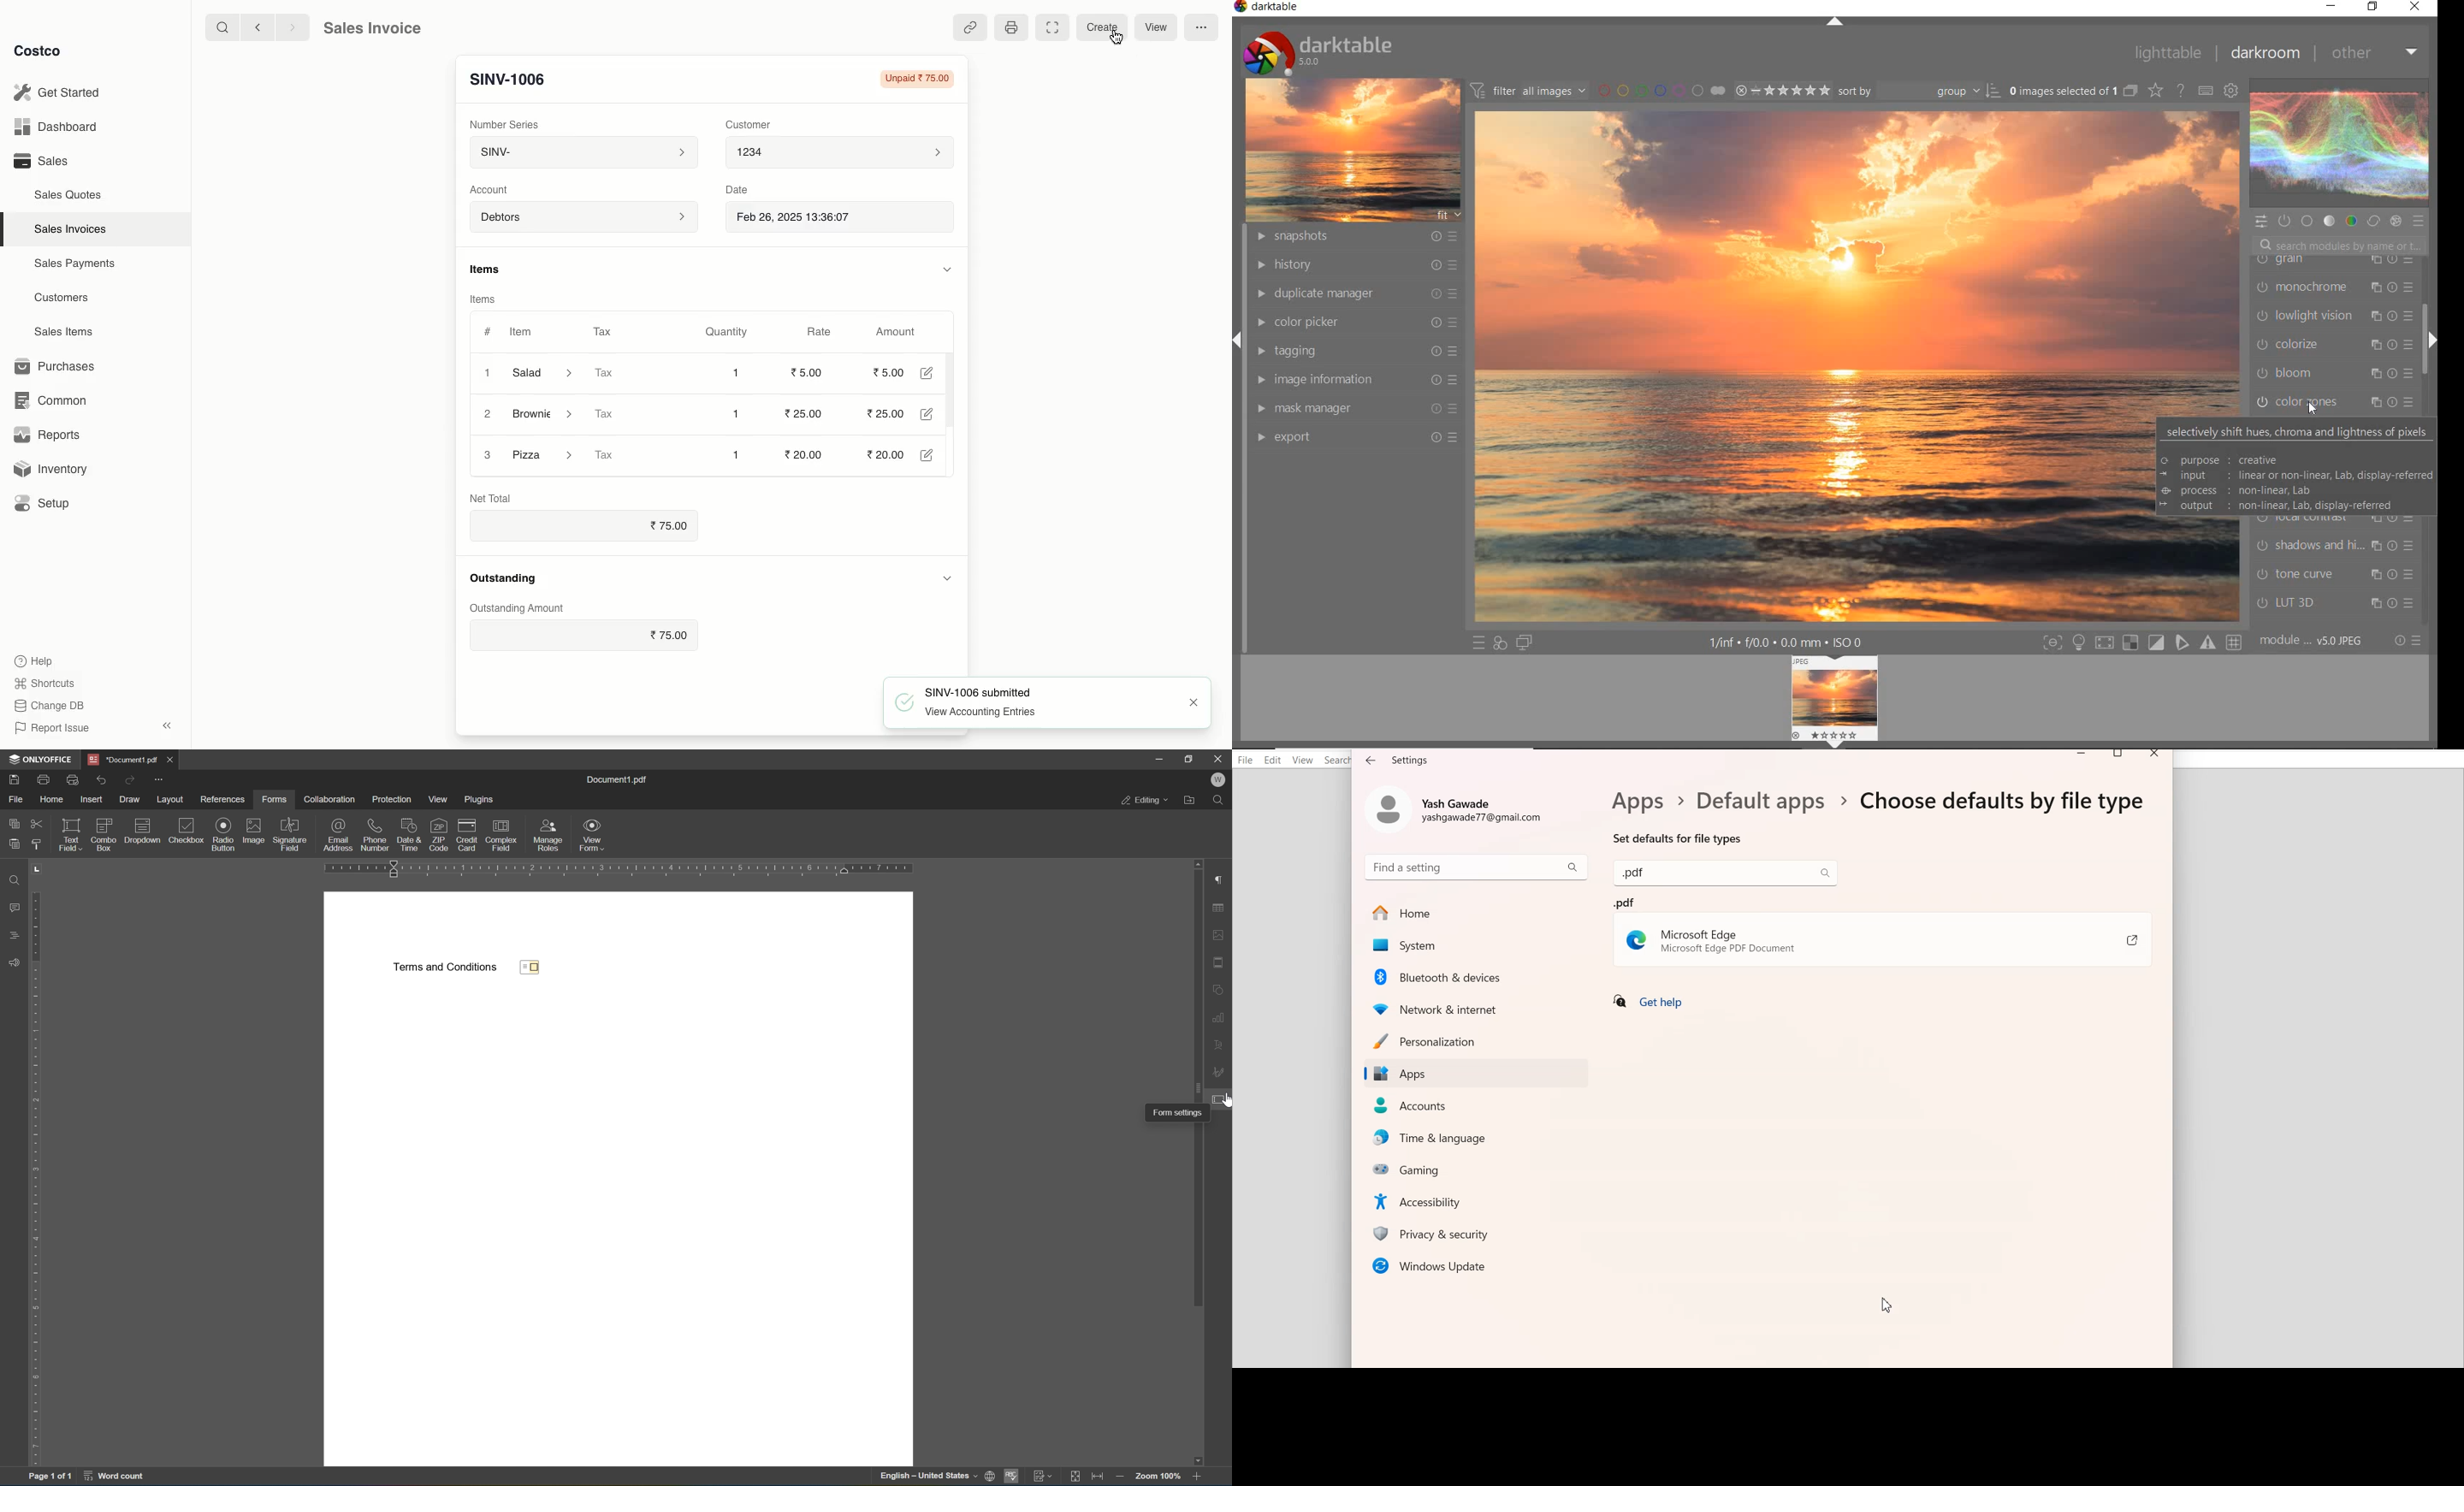 The width and height of the screenshot is (2464, 1512). I want to click on find, so click(1219, 799).